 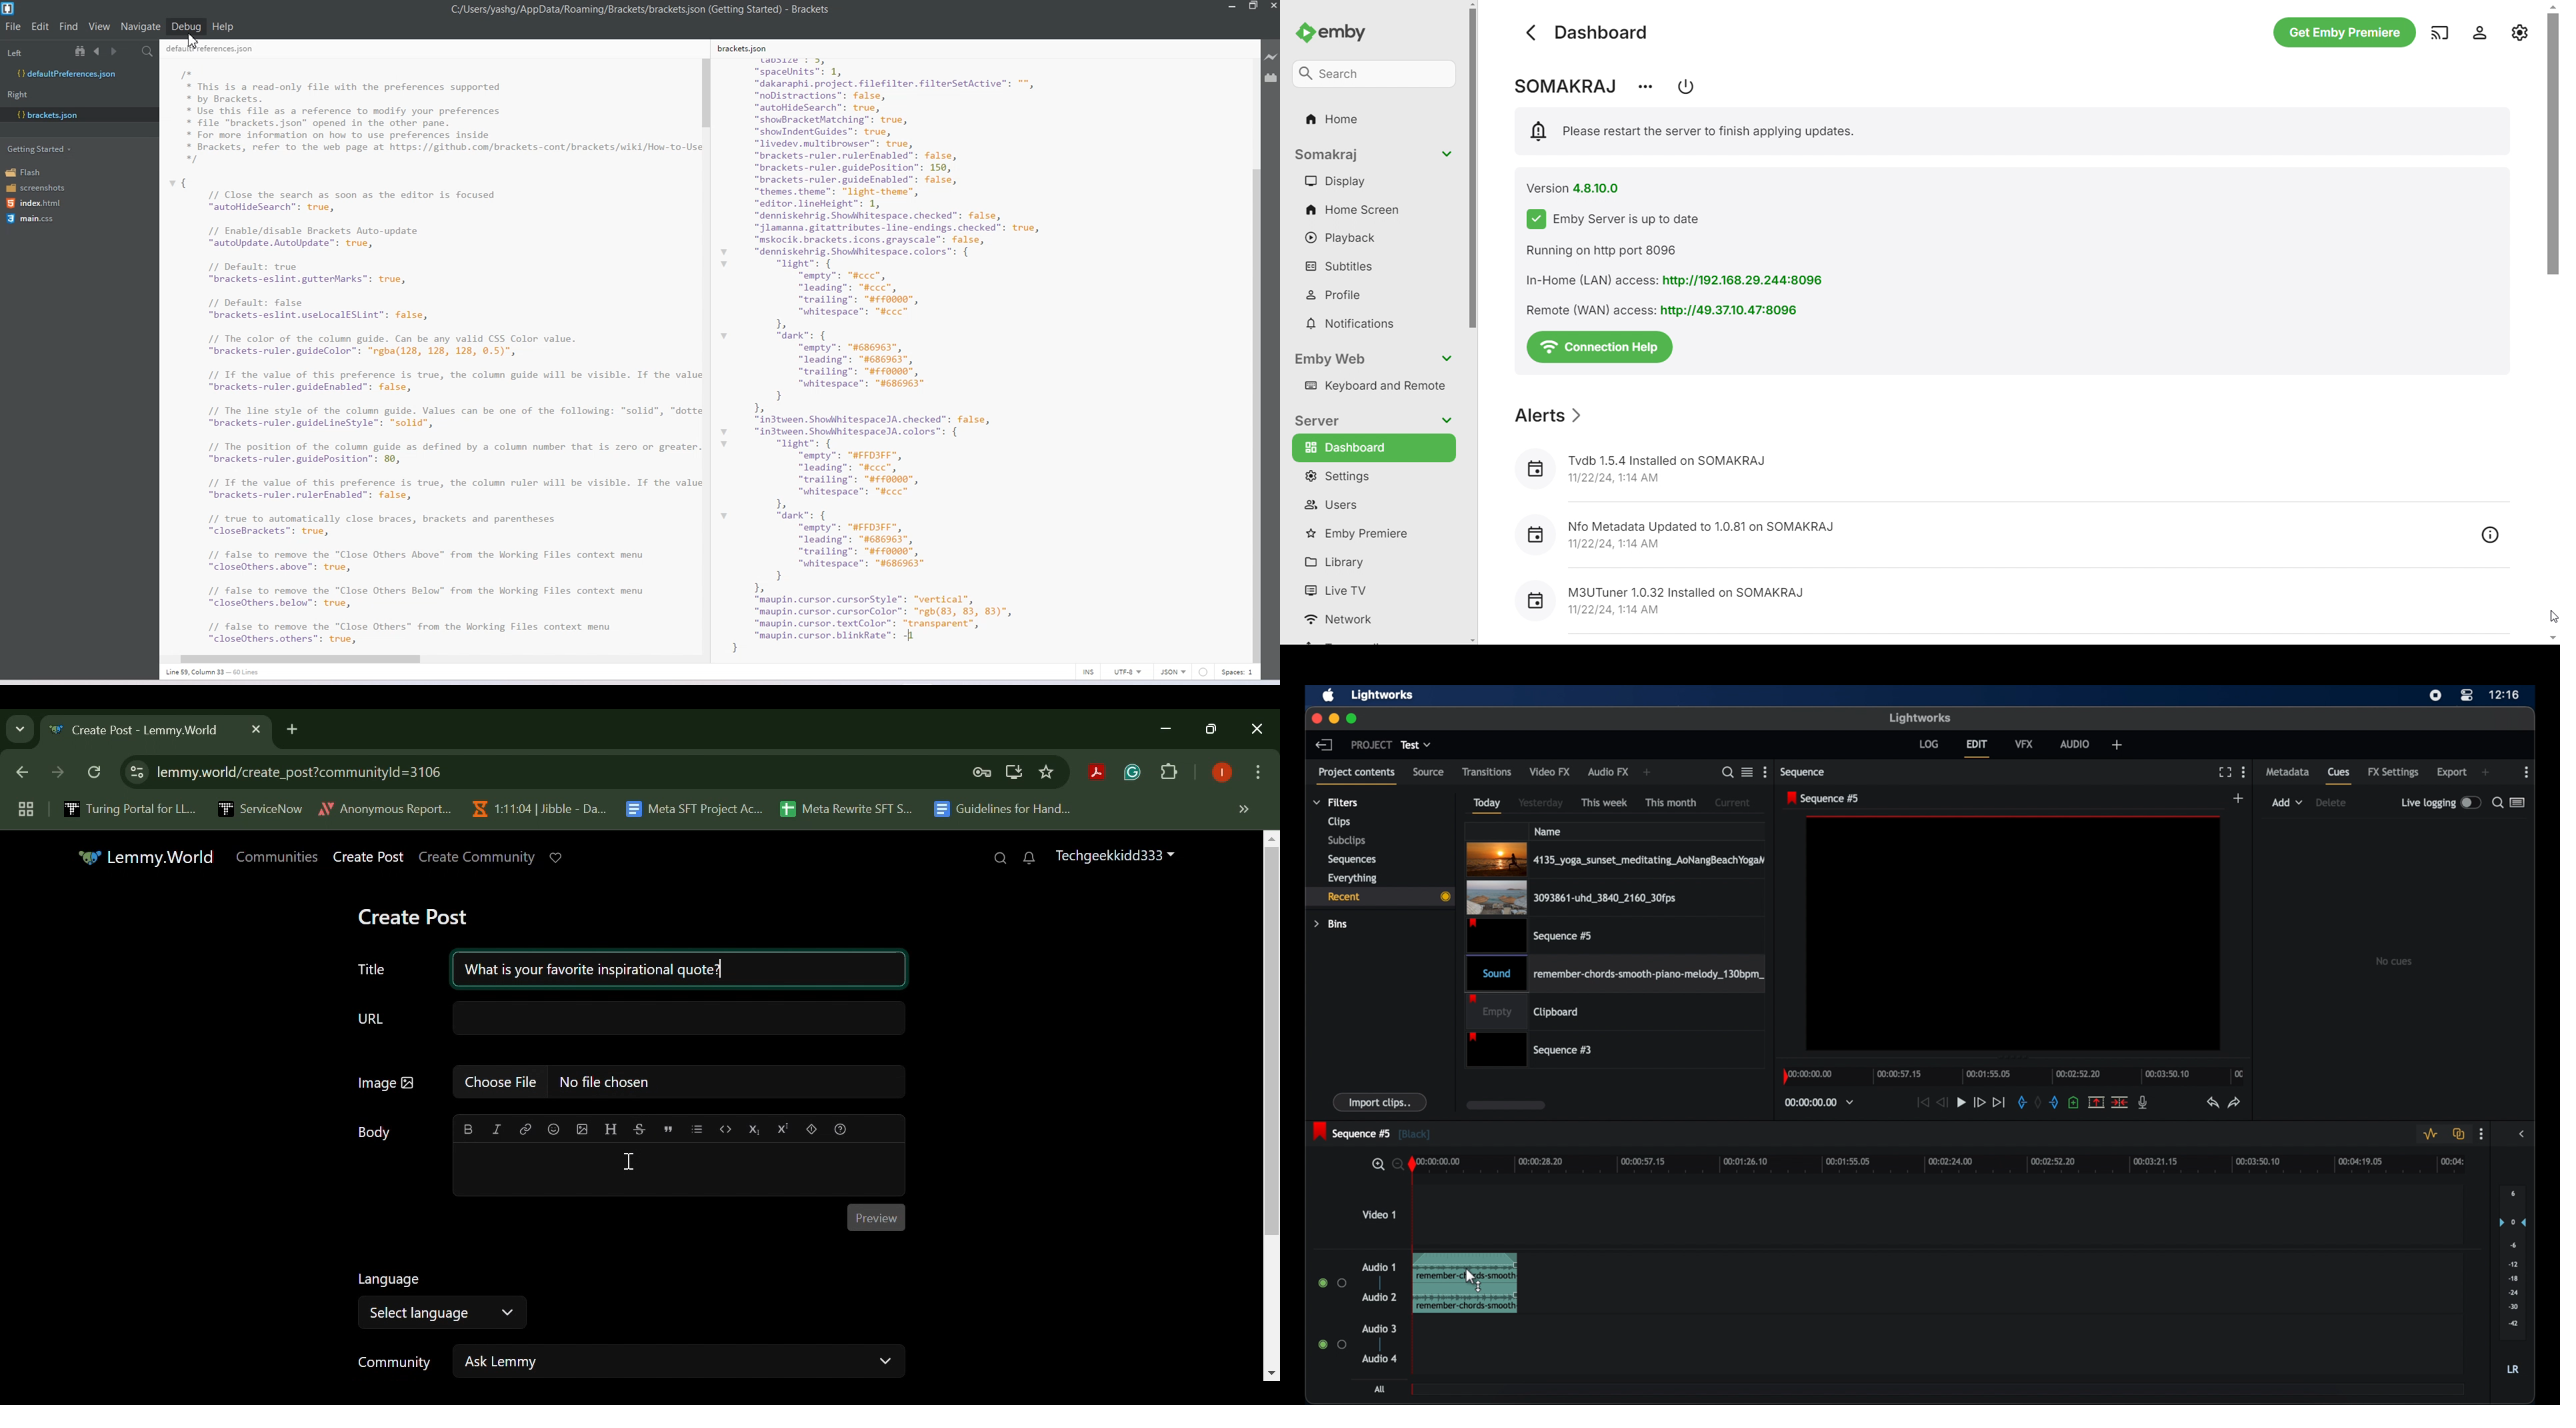 What do you see at coordinates (1573, 187) in the screenshot?
I see `Version 4.8.10.0` at bounding box center [1573, 187].